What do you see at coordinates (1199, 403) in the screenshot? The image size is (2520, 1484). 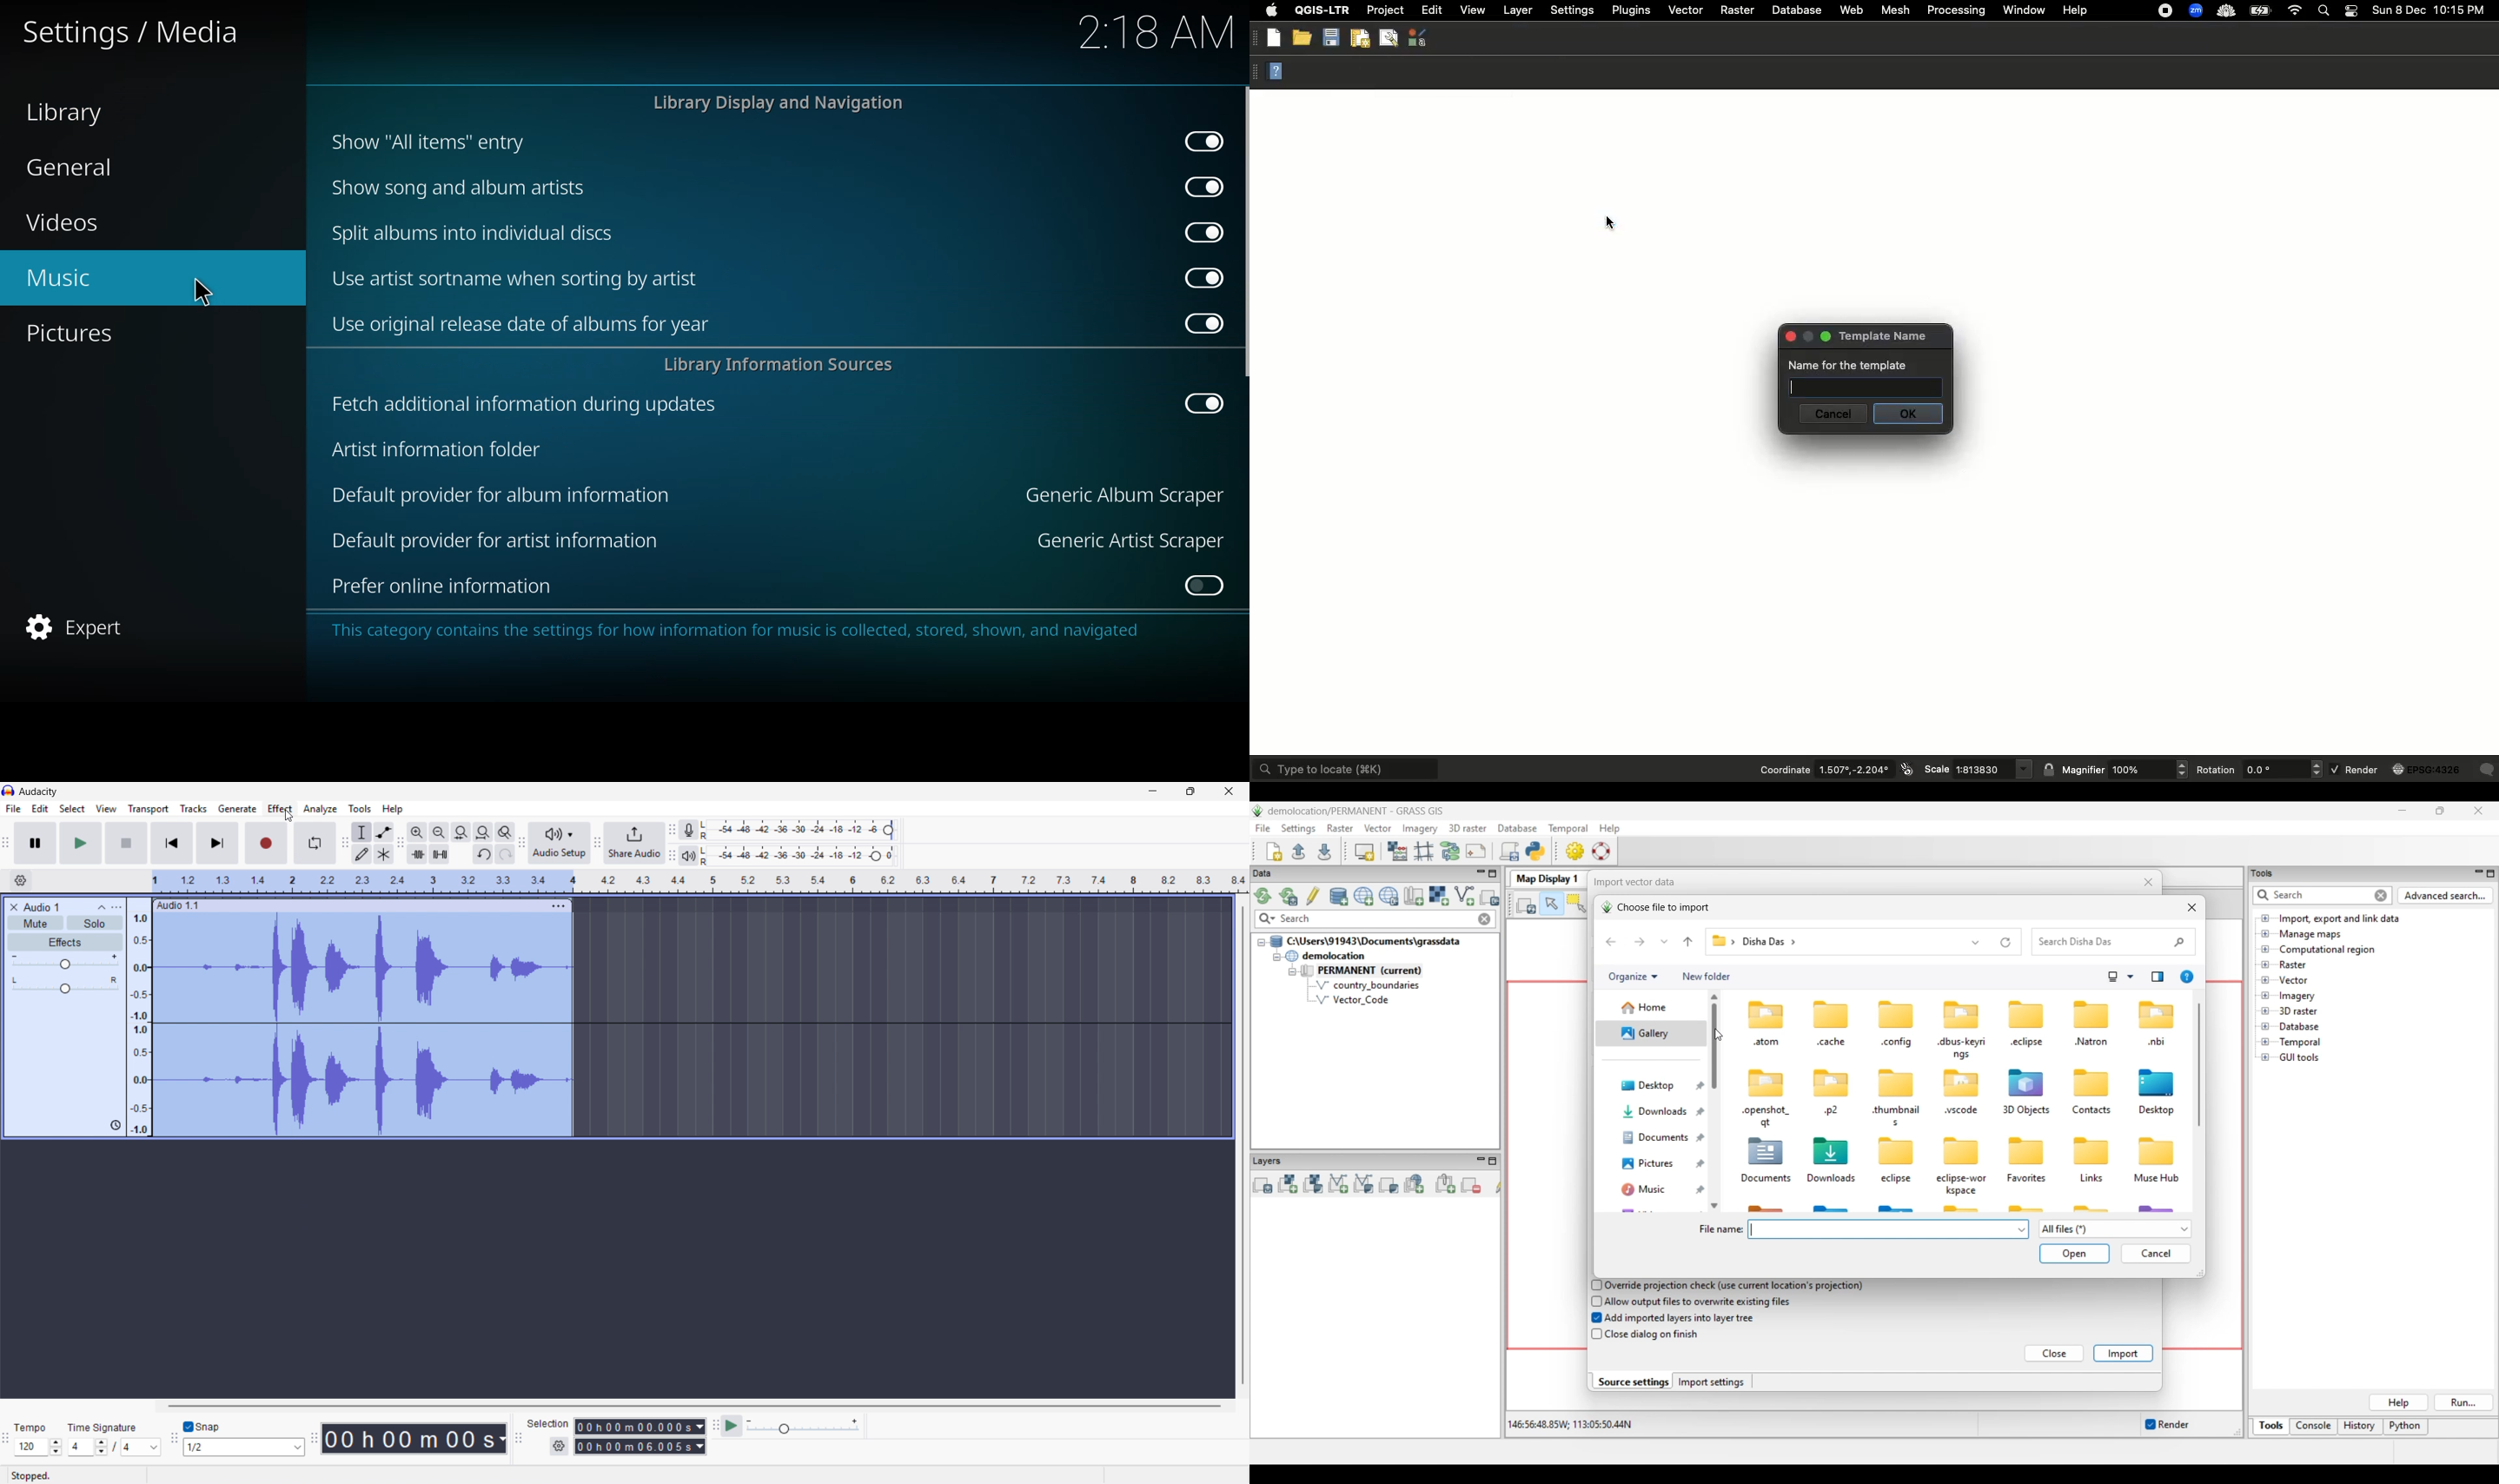 I see `enabled` at bounding box center [1199, 403].